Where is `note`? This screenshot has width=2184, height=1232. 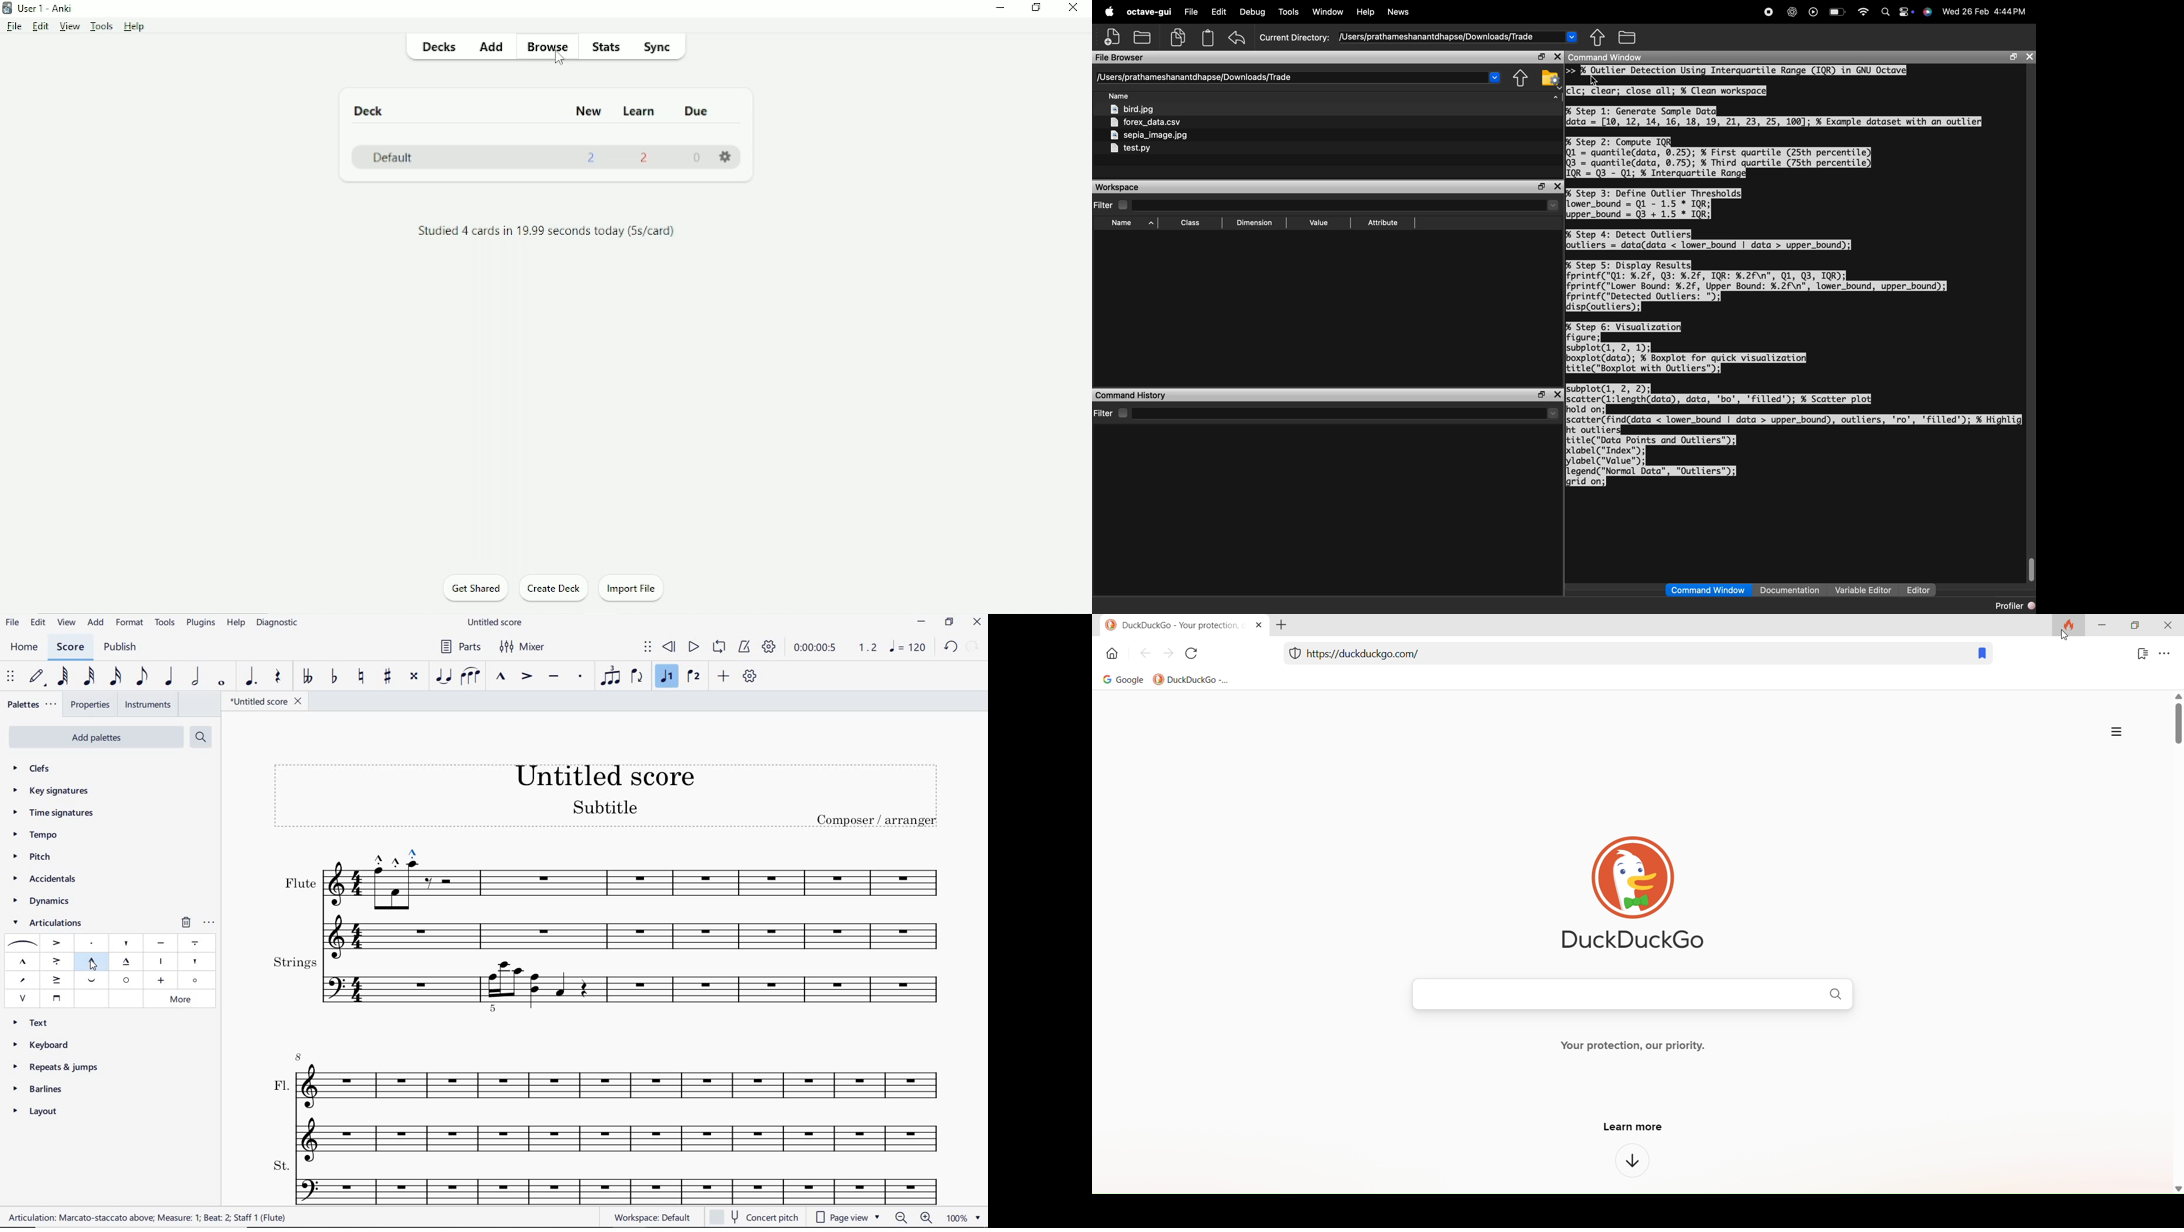 note is located at coordinates (907, 647).